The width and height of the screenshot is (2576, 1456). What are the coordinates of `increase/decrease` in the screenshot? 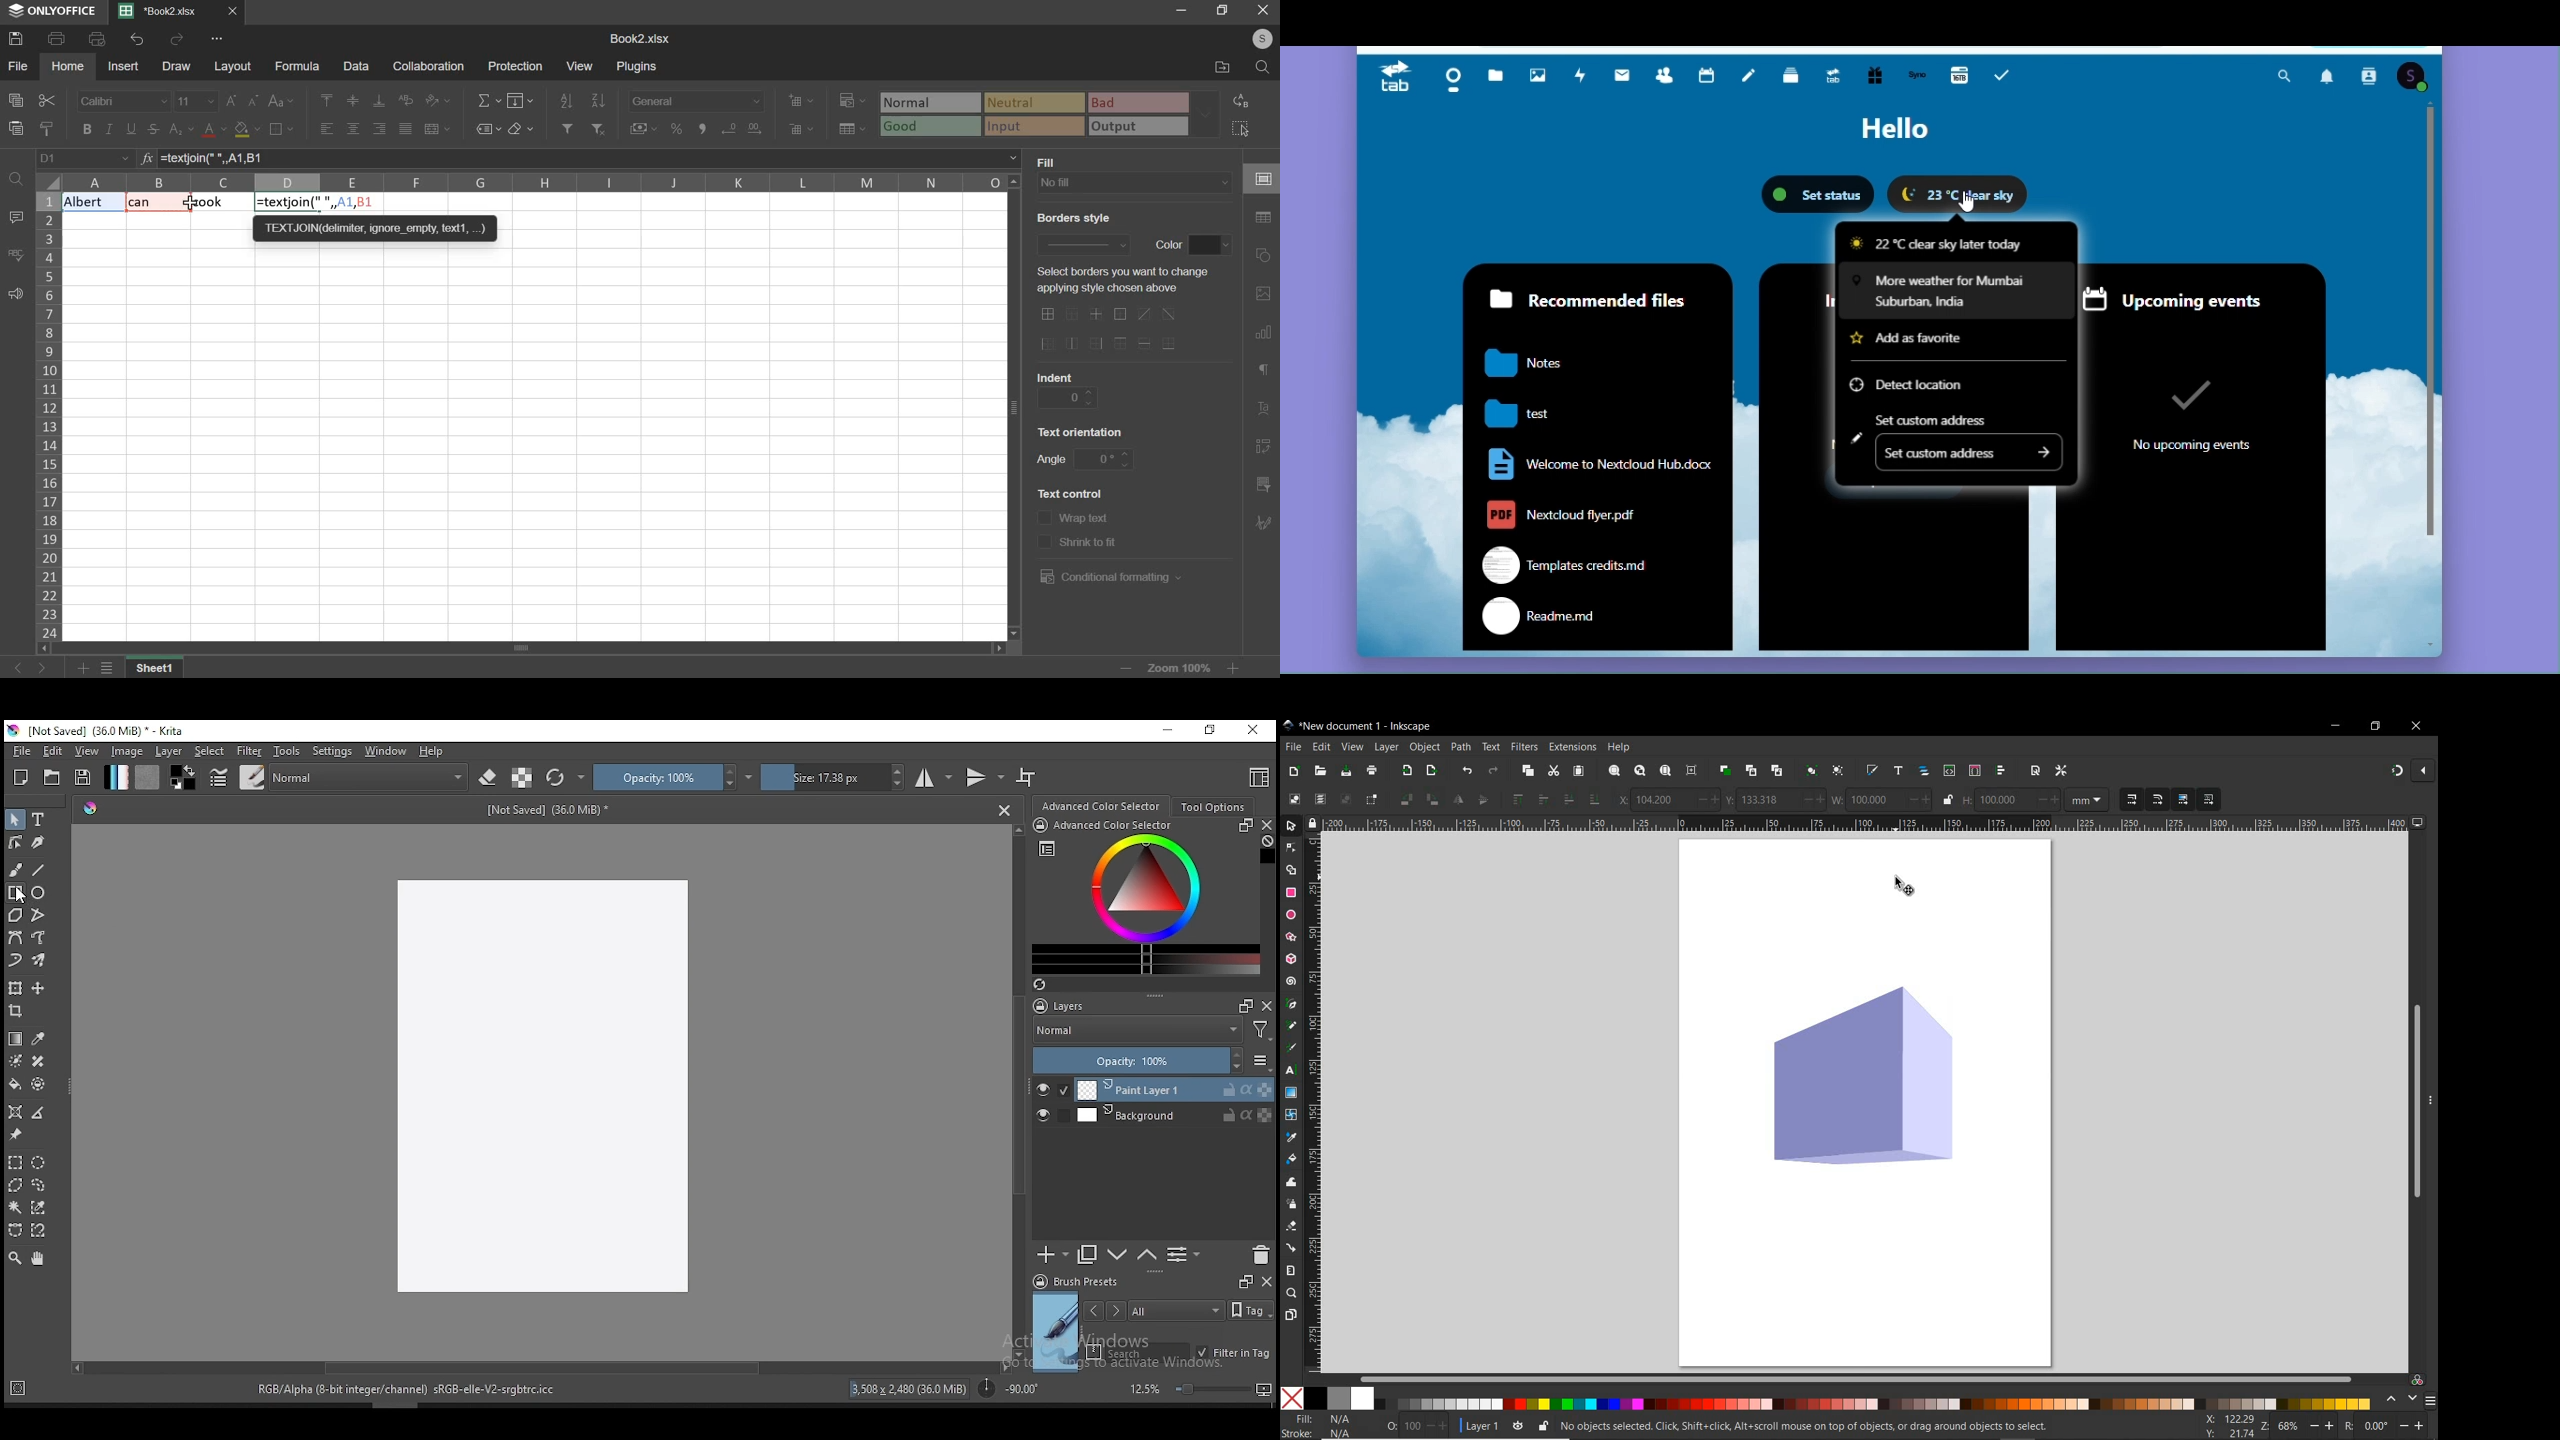 It's located at (1707, 799).